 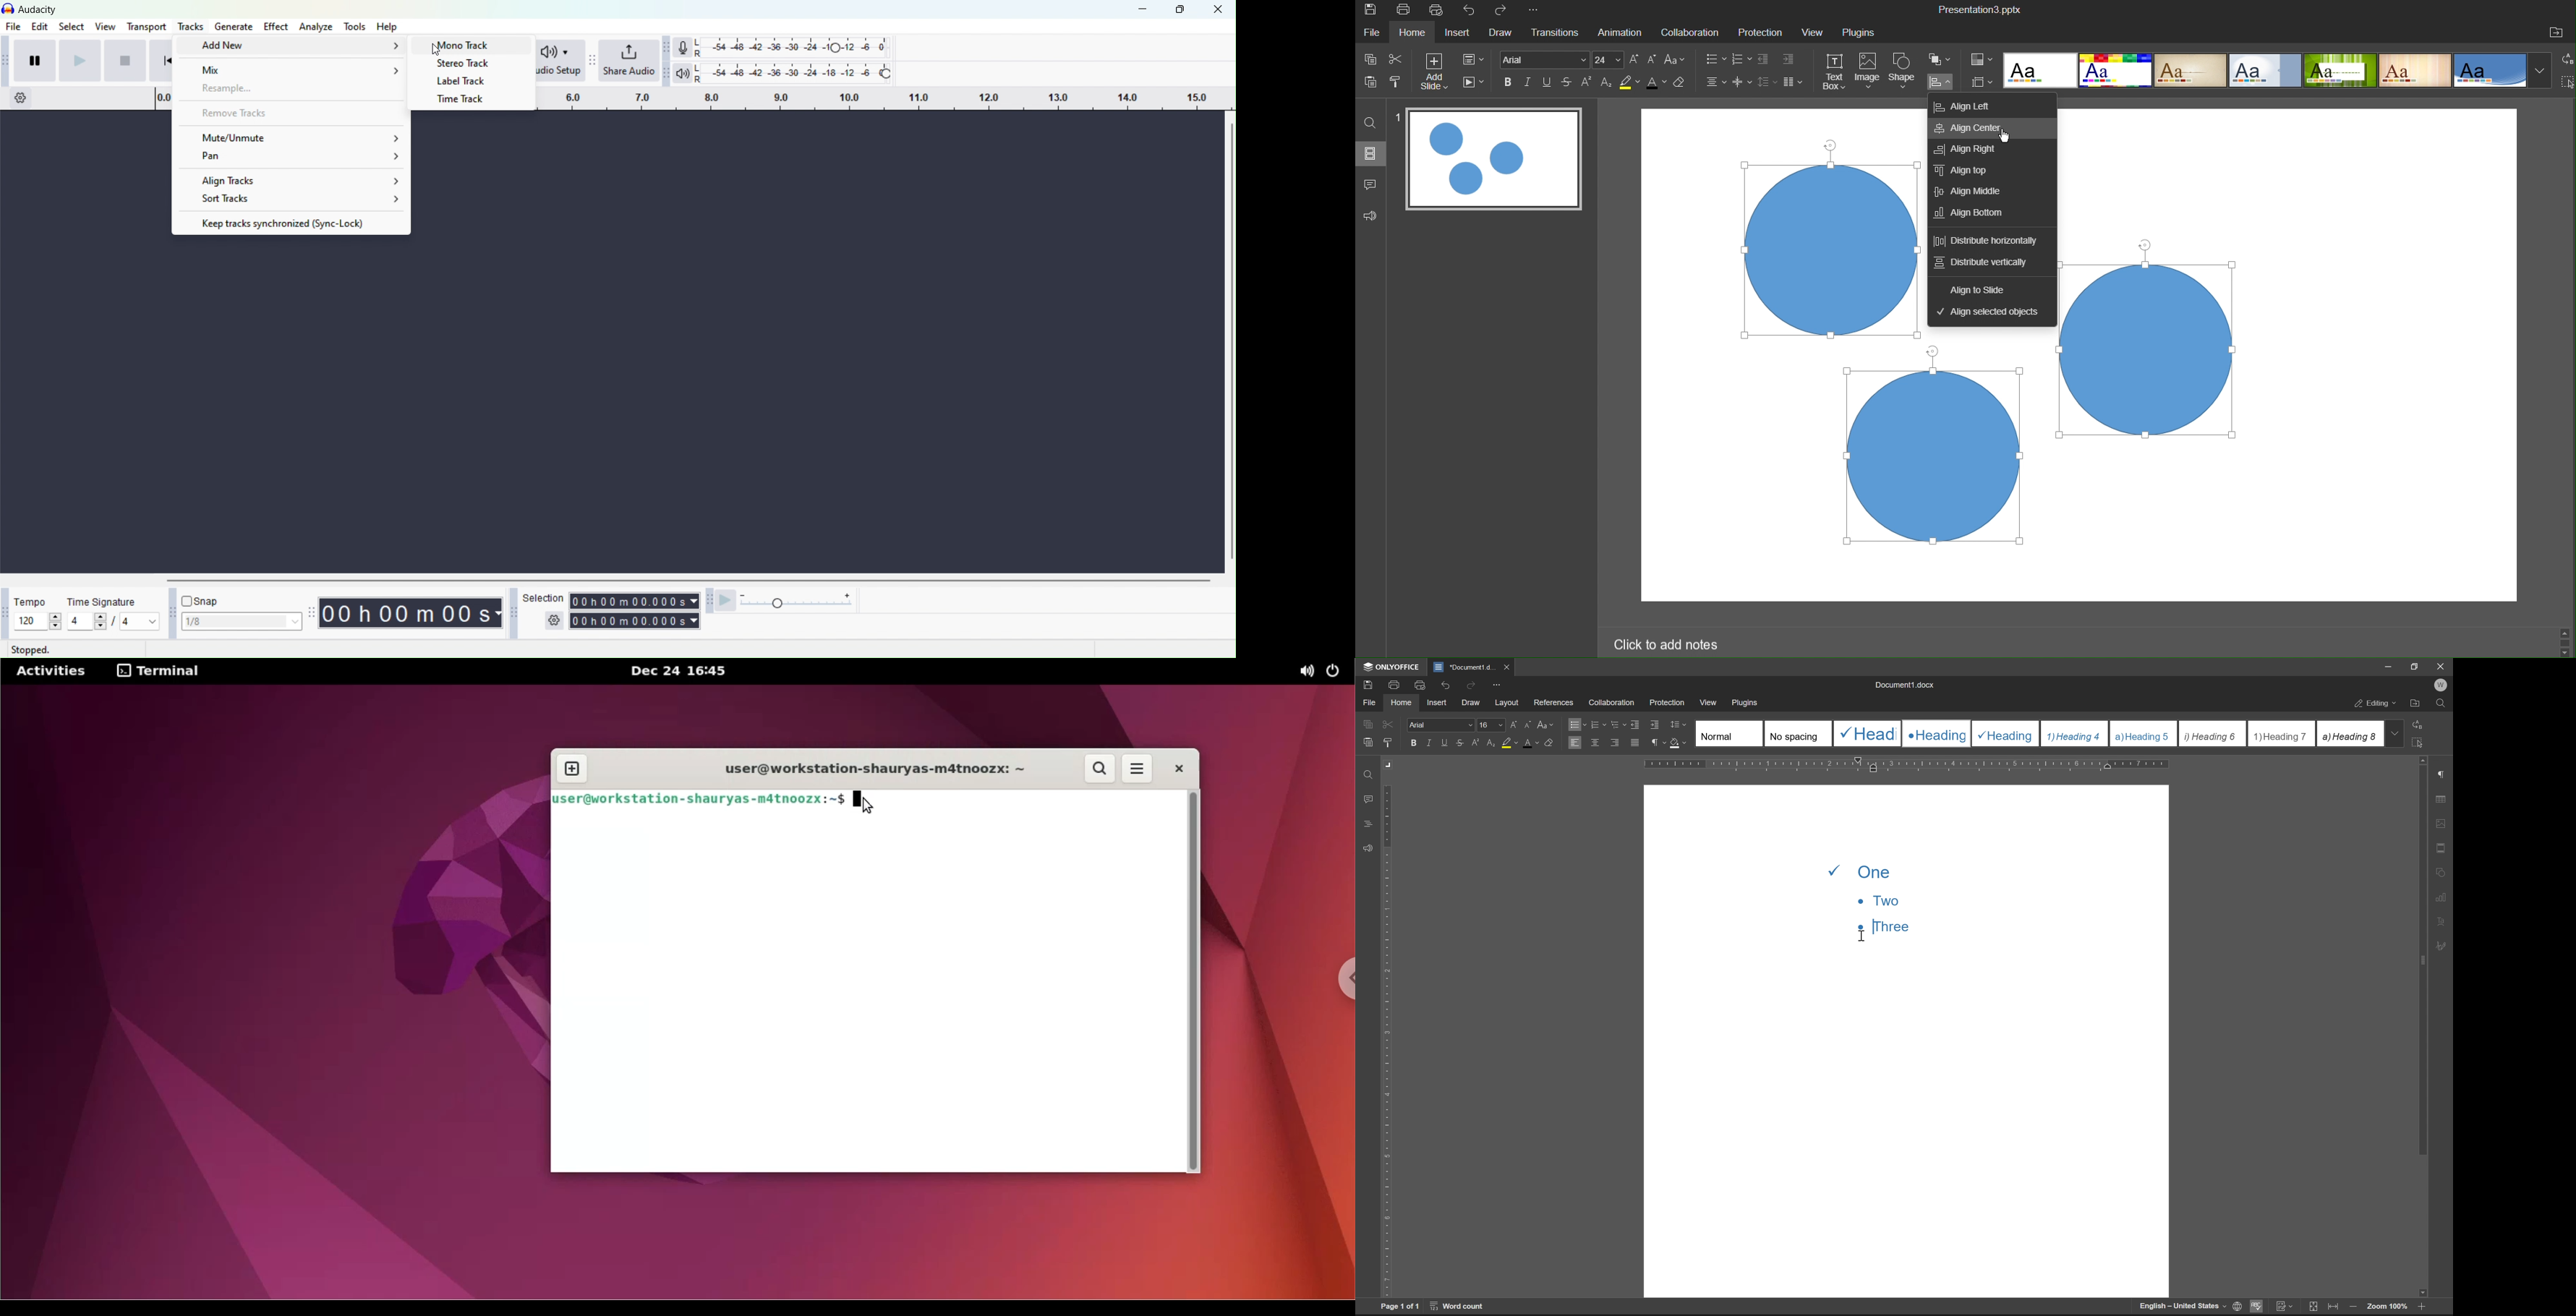 What do you see at coordinates (1557, 34) in the screenshot?
I see `Transitions` at bounding box center [1557, 34].